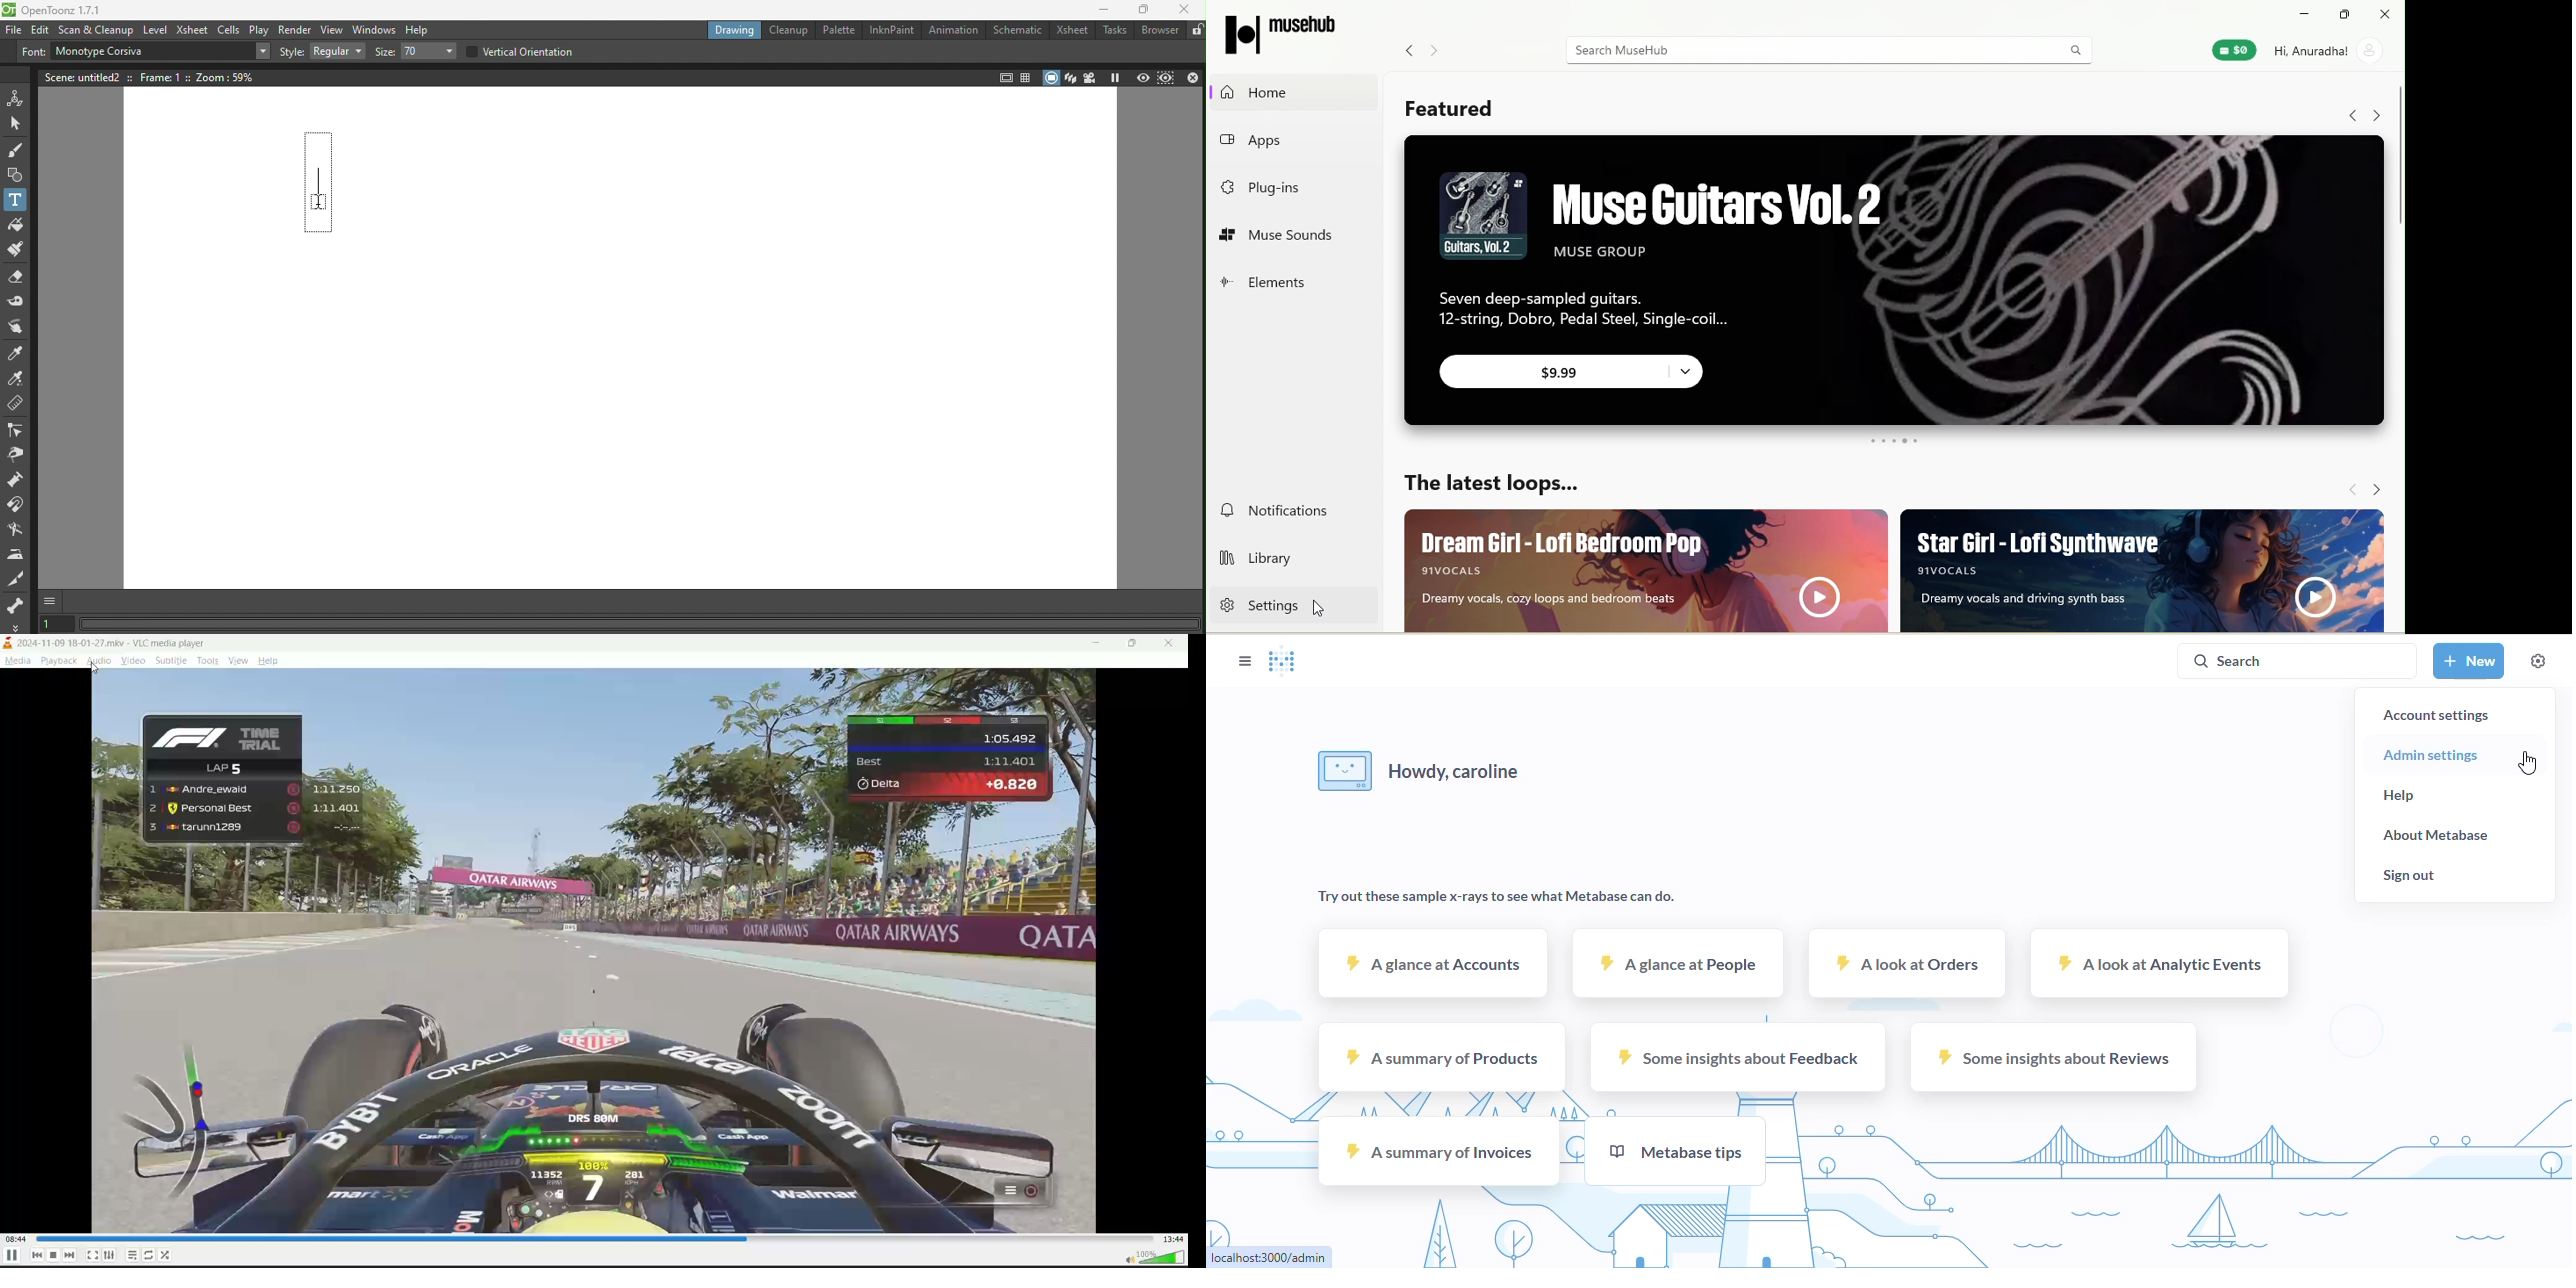 The image size is (2576, 1288). Describe the element at coordinates (1291, 234) in the screenshot. I see `muse sounds` at that location.